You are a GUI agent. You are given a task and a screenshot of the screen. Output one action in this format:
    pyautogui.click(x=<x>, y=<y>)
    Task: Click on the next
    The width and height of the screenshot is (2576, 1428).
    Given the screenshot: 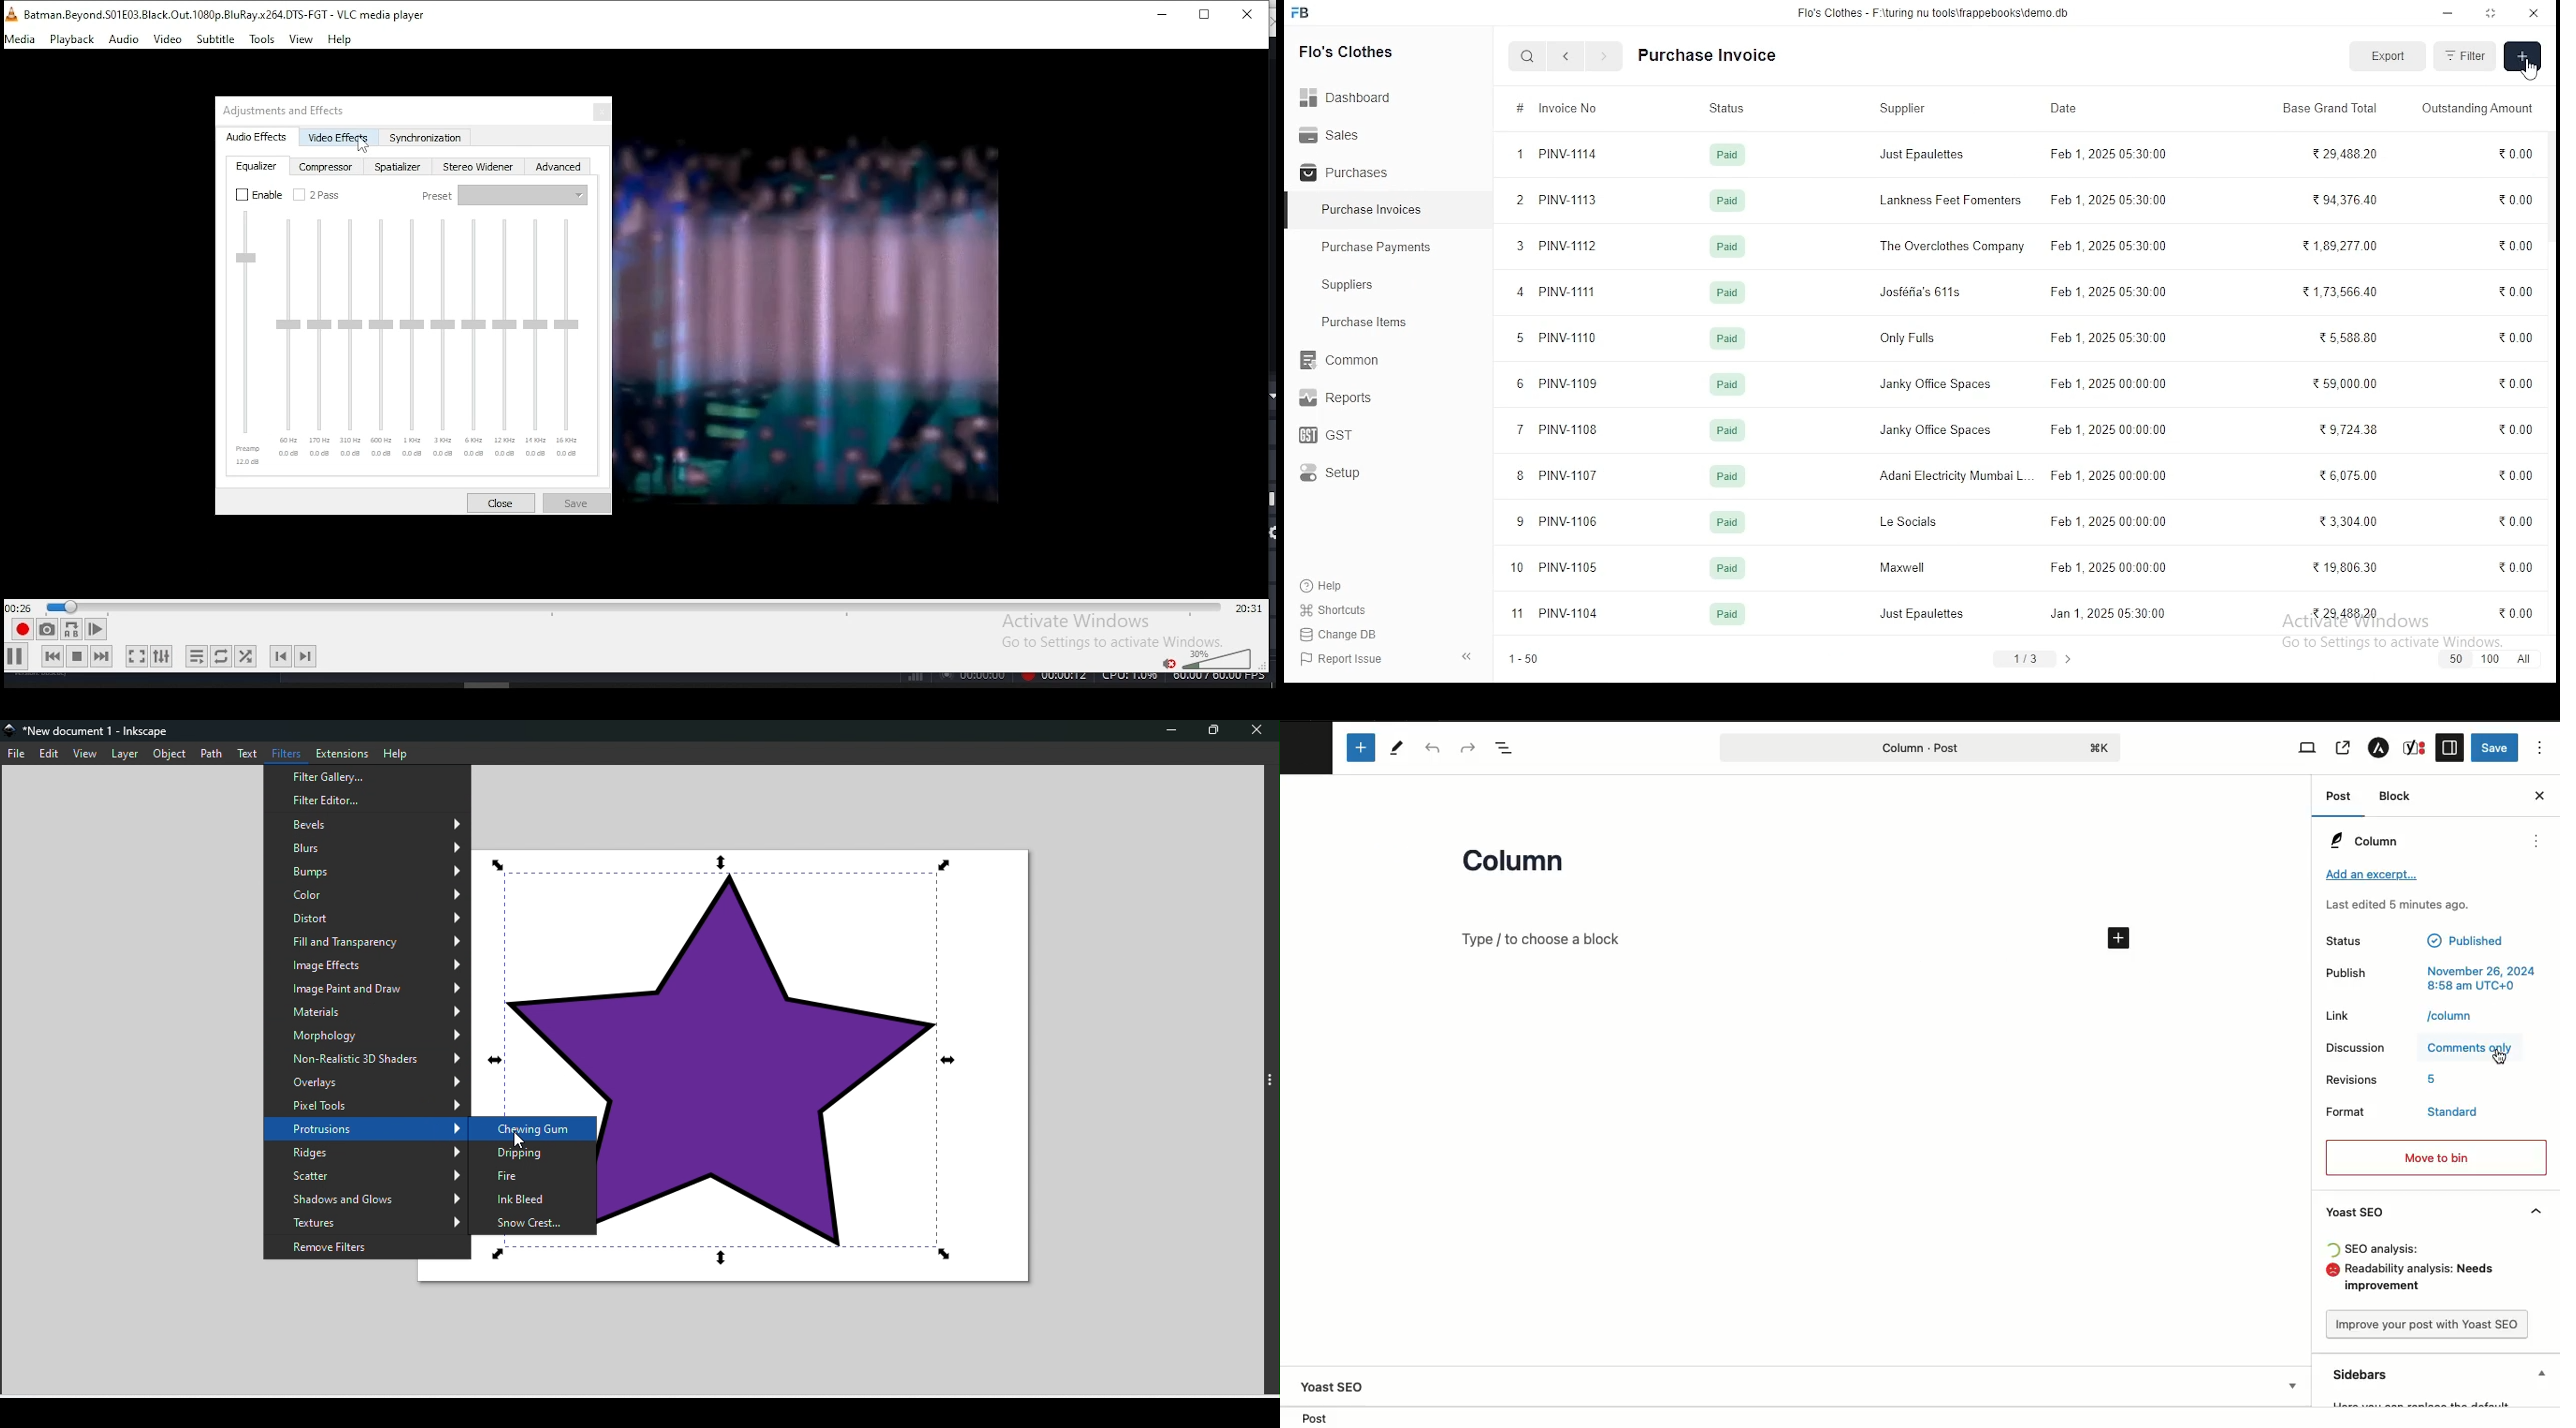 What is the action you would take?
    pyautogui.click(x=2069, y=657)
    